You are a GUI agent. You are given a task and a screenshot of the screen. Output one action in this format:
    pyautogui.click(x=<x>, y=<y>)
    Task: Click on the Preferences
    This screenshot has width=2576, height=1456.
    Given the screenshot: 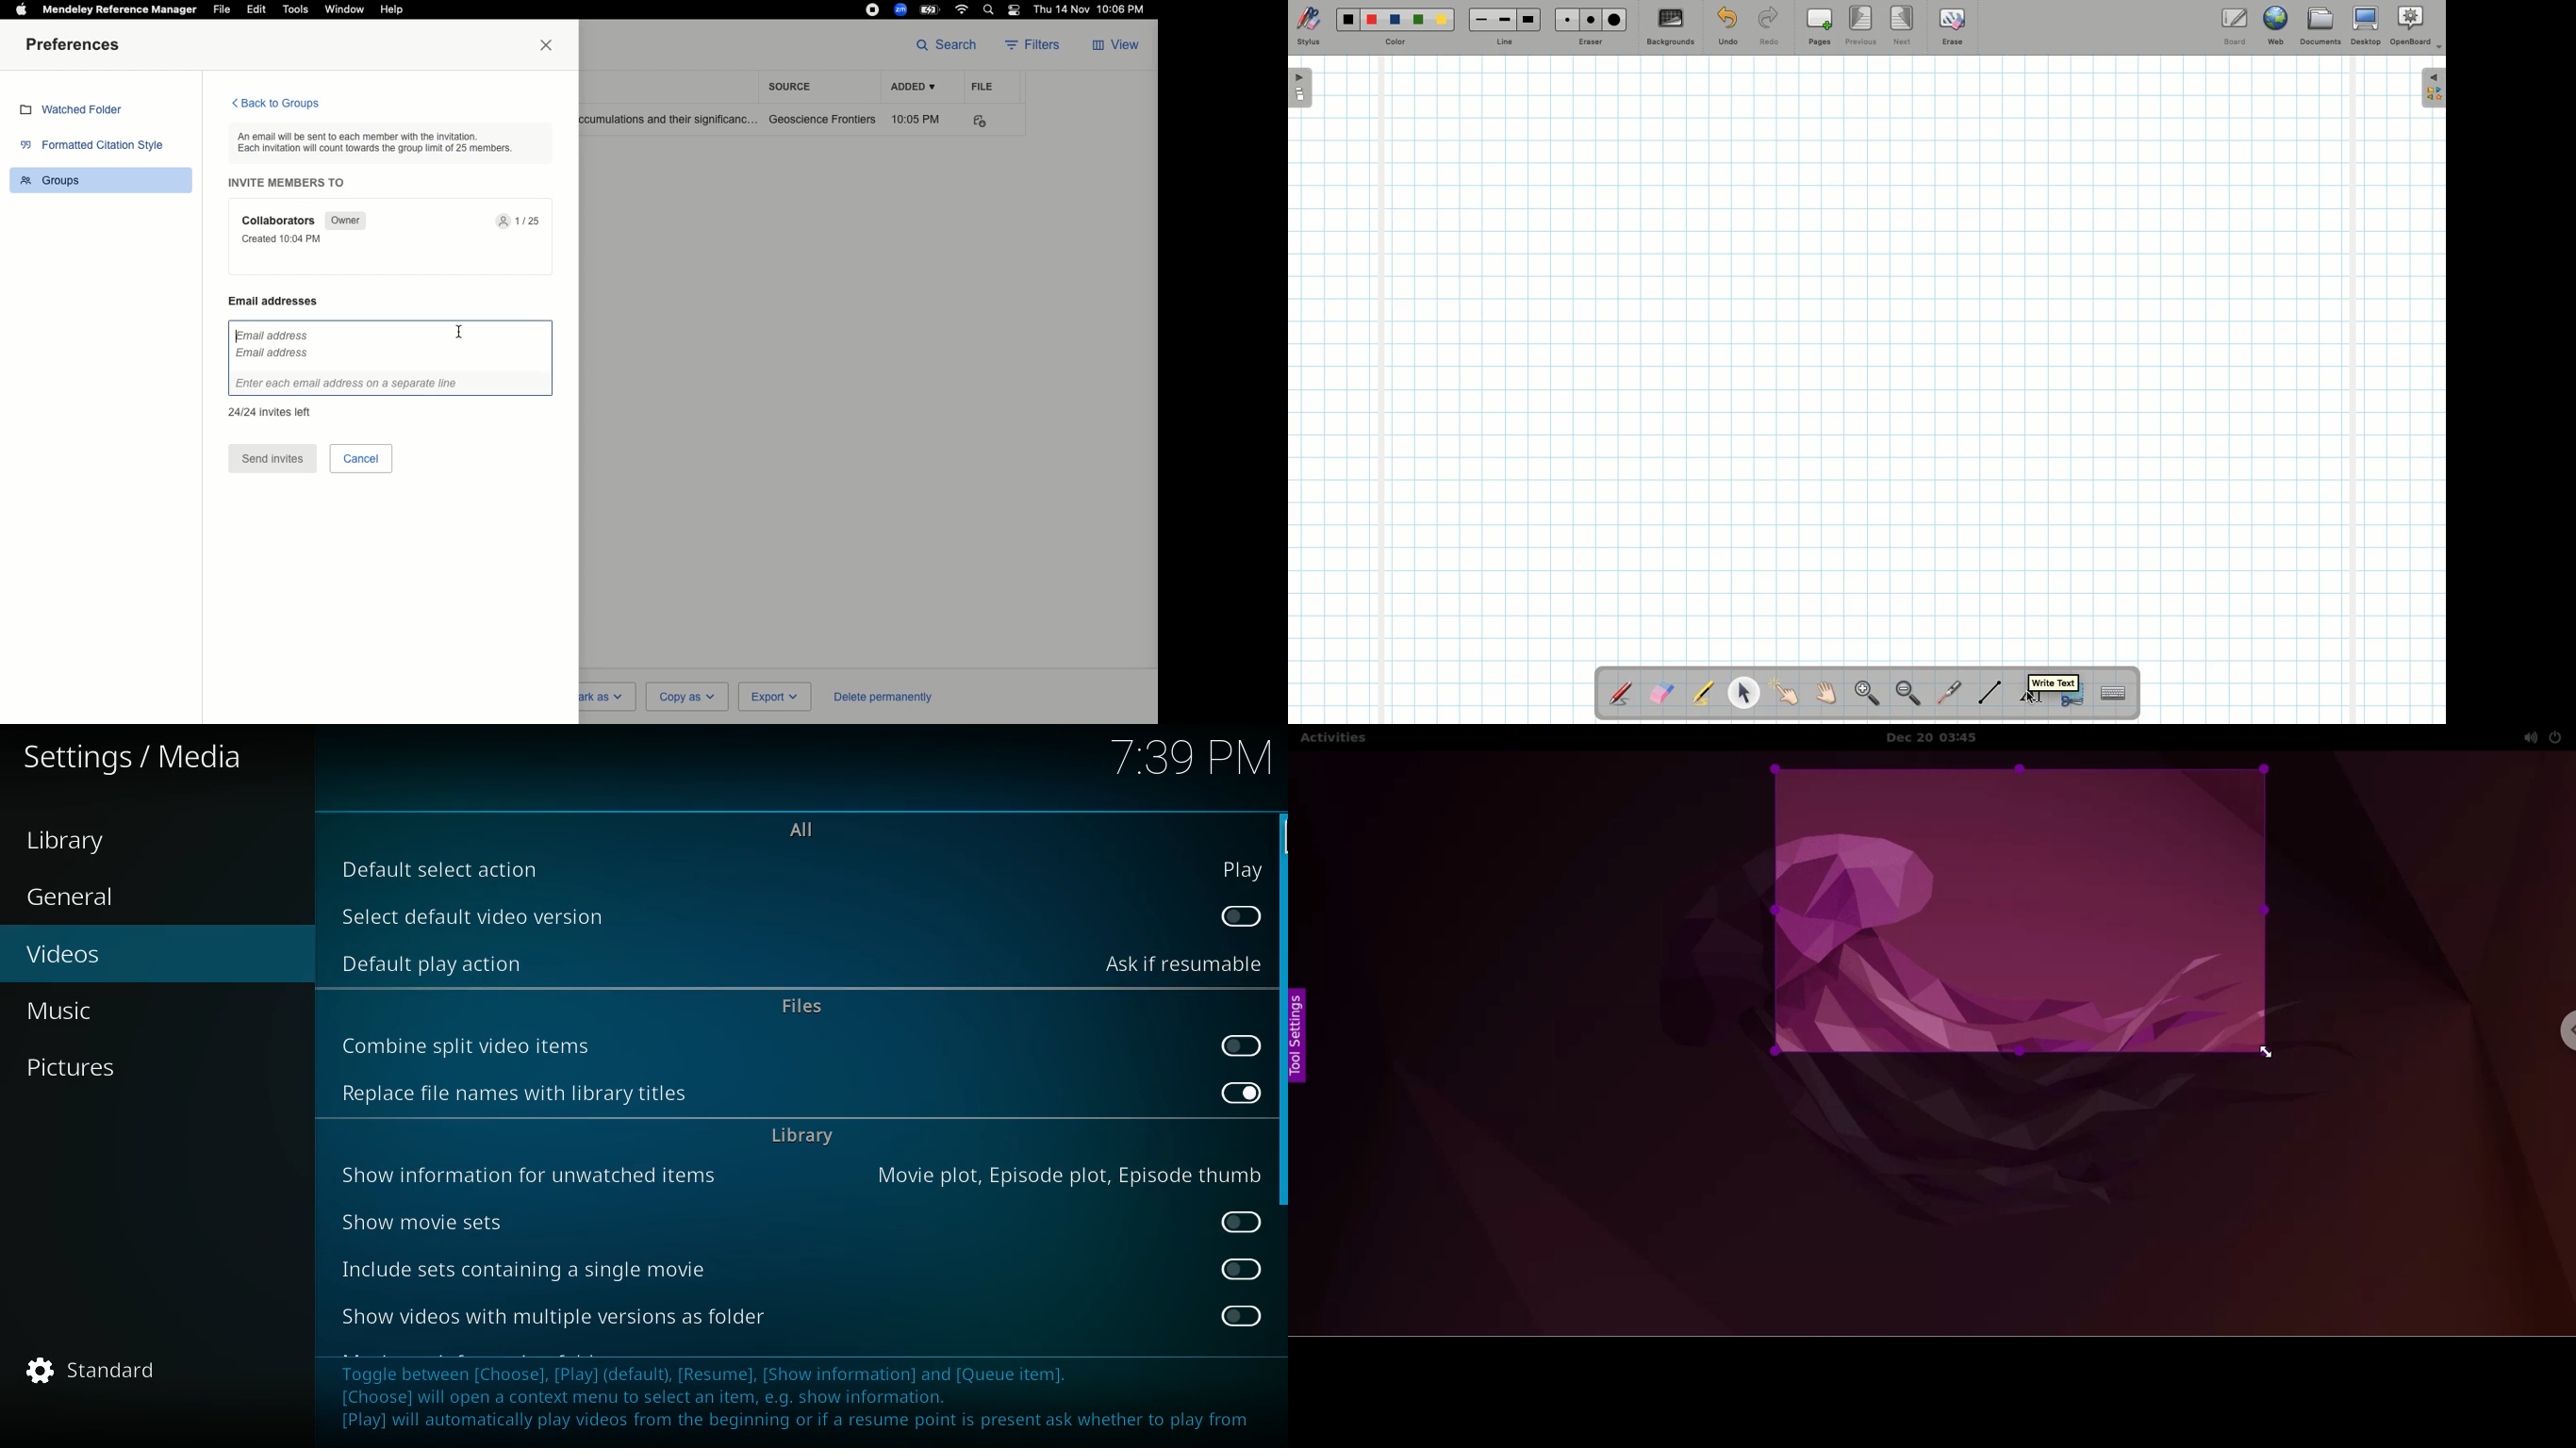 What is the action you would take?
    pyautogui.click(x=76, y=46)
    